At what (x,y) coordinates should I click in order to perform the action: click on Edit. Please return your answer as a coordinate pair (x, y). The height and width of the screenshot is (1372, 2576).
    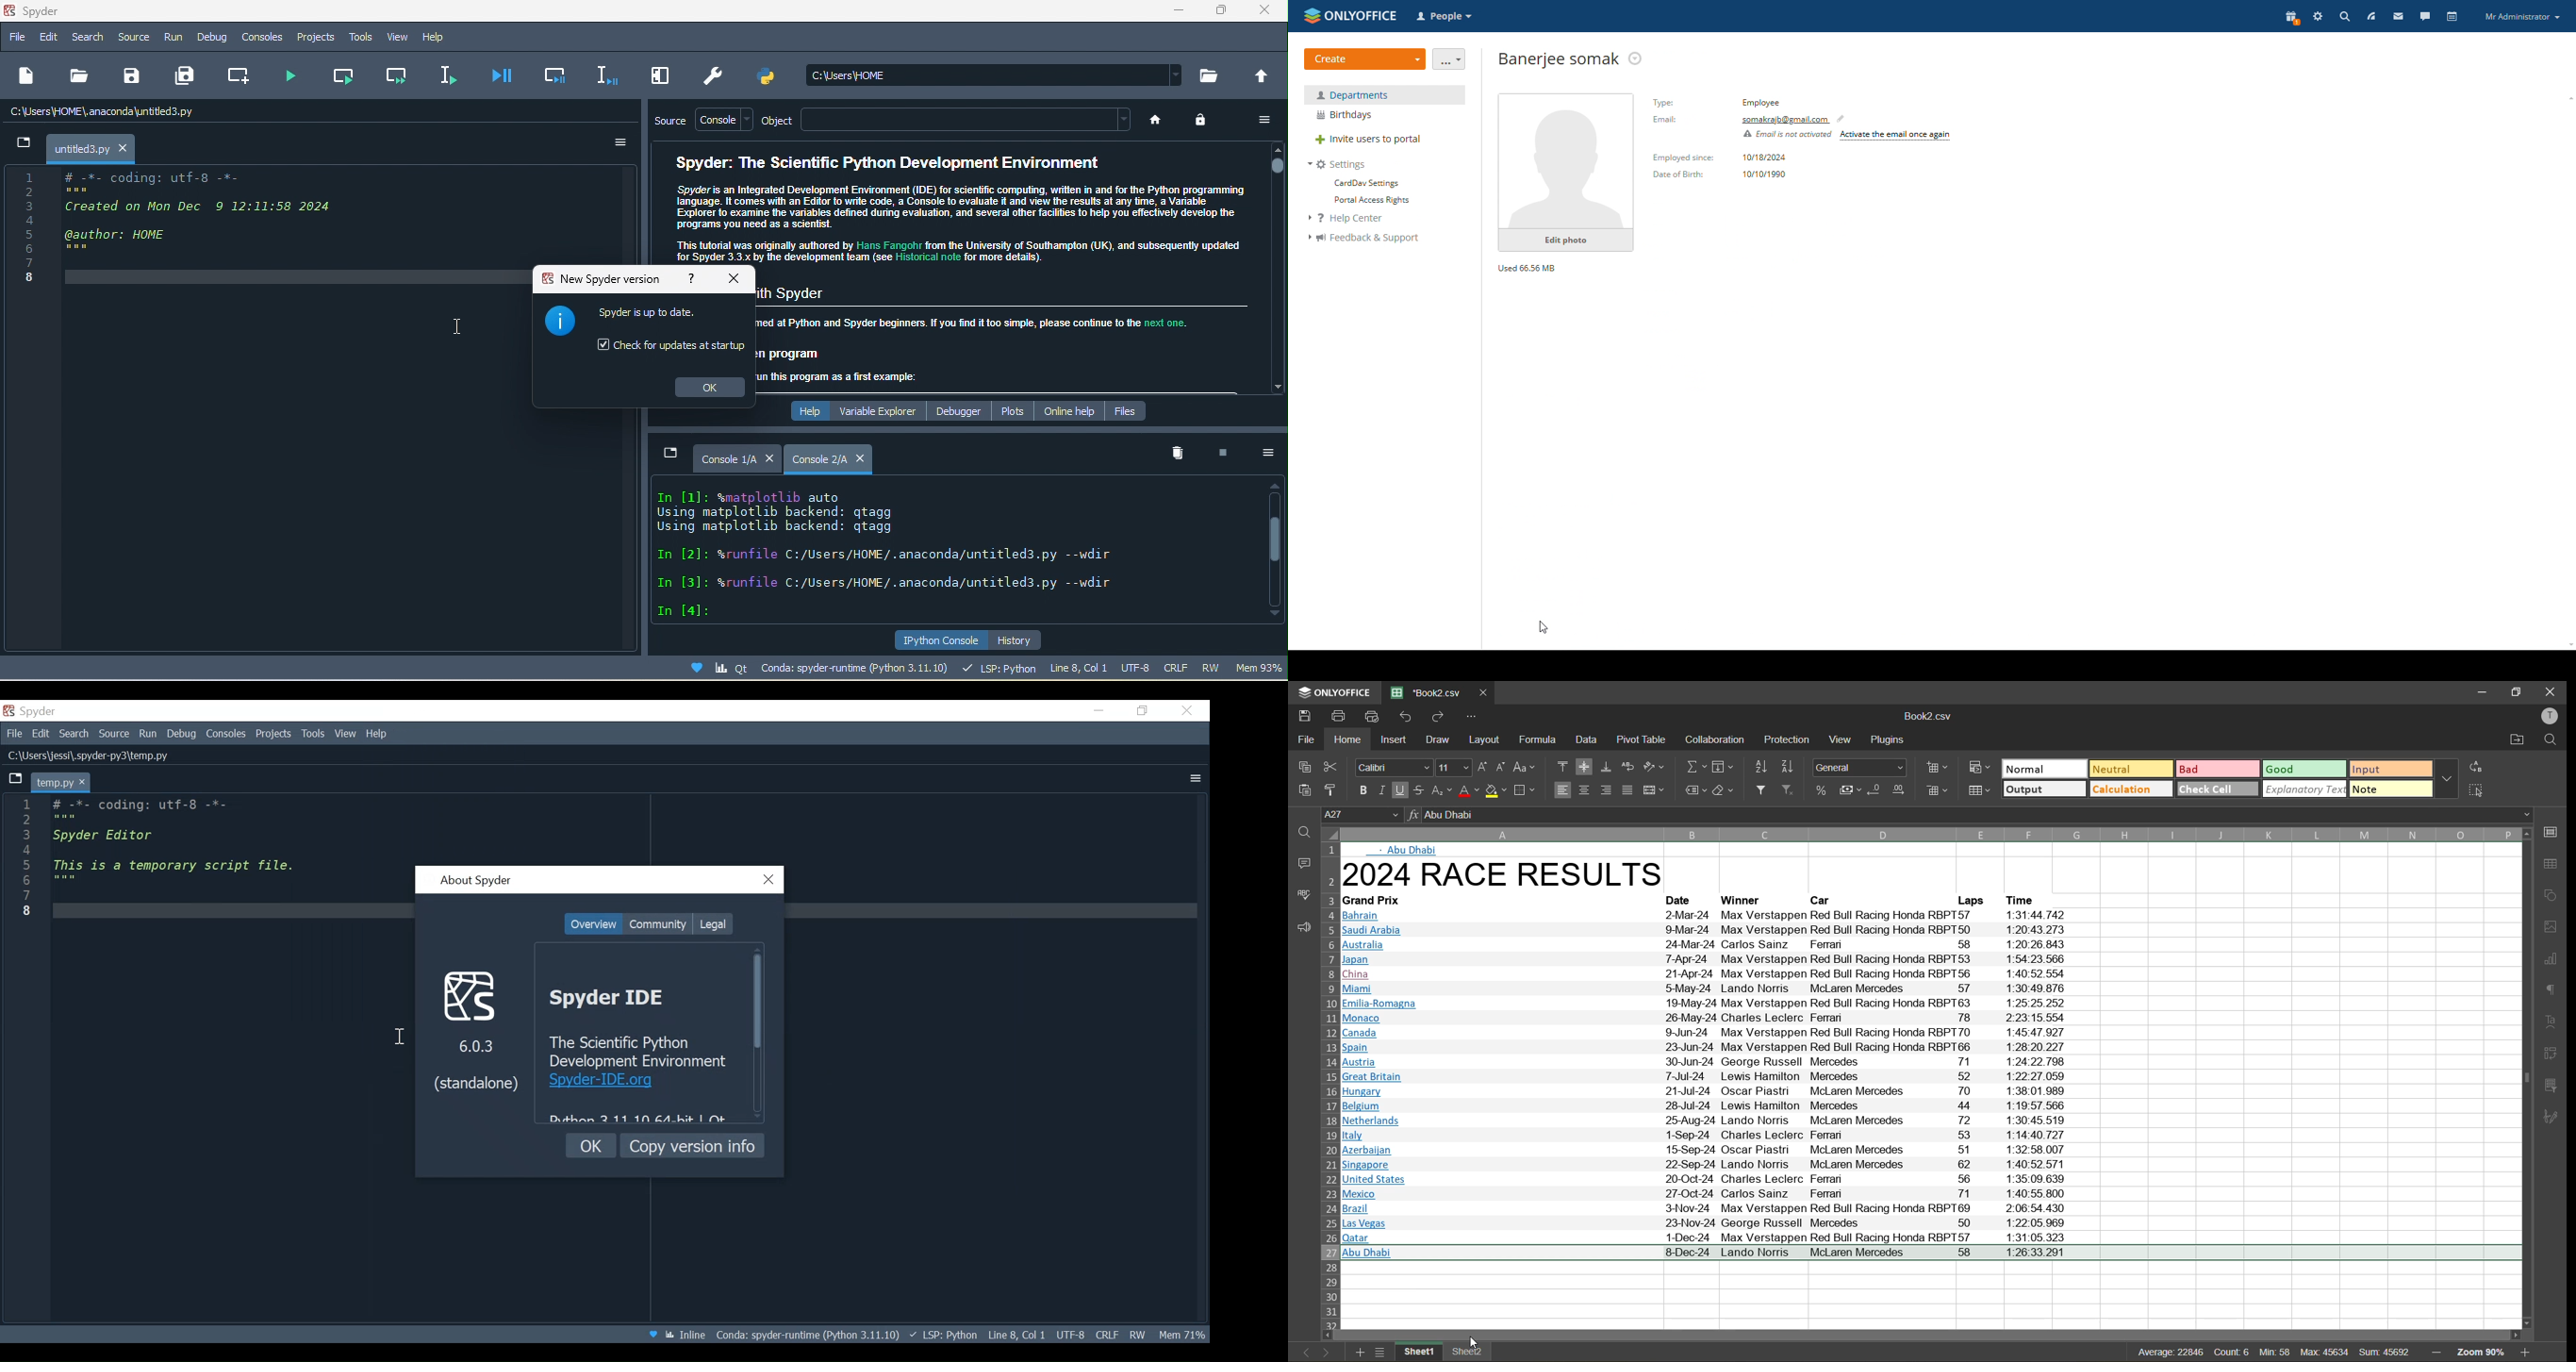
    Looking at the image, I should click on (40, 735).